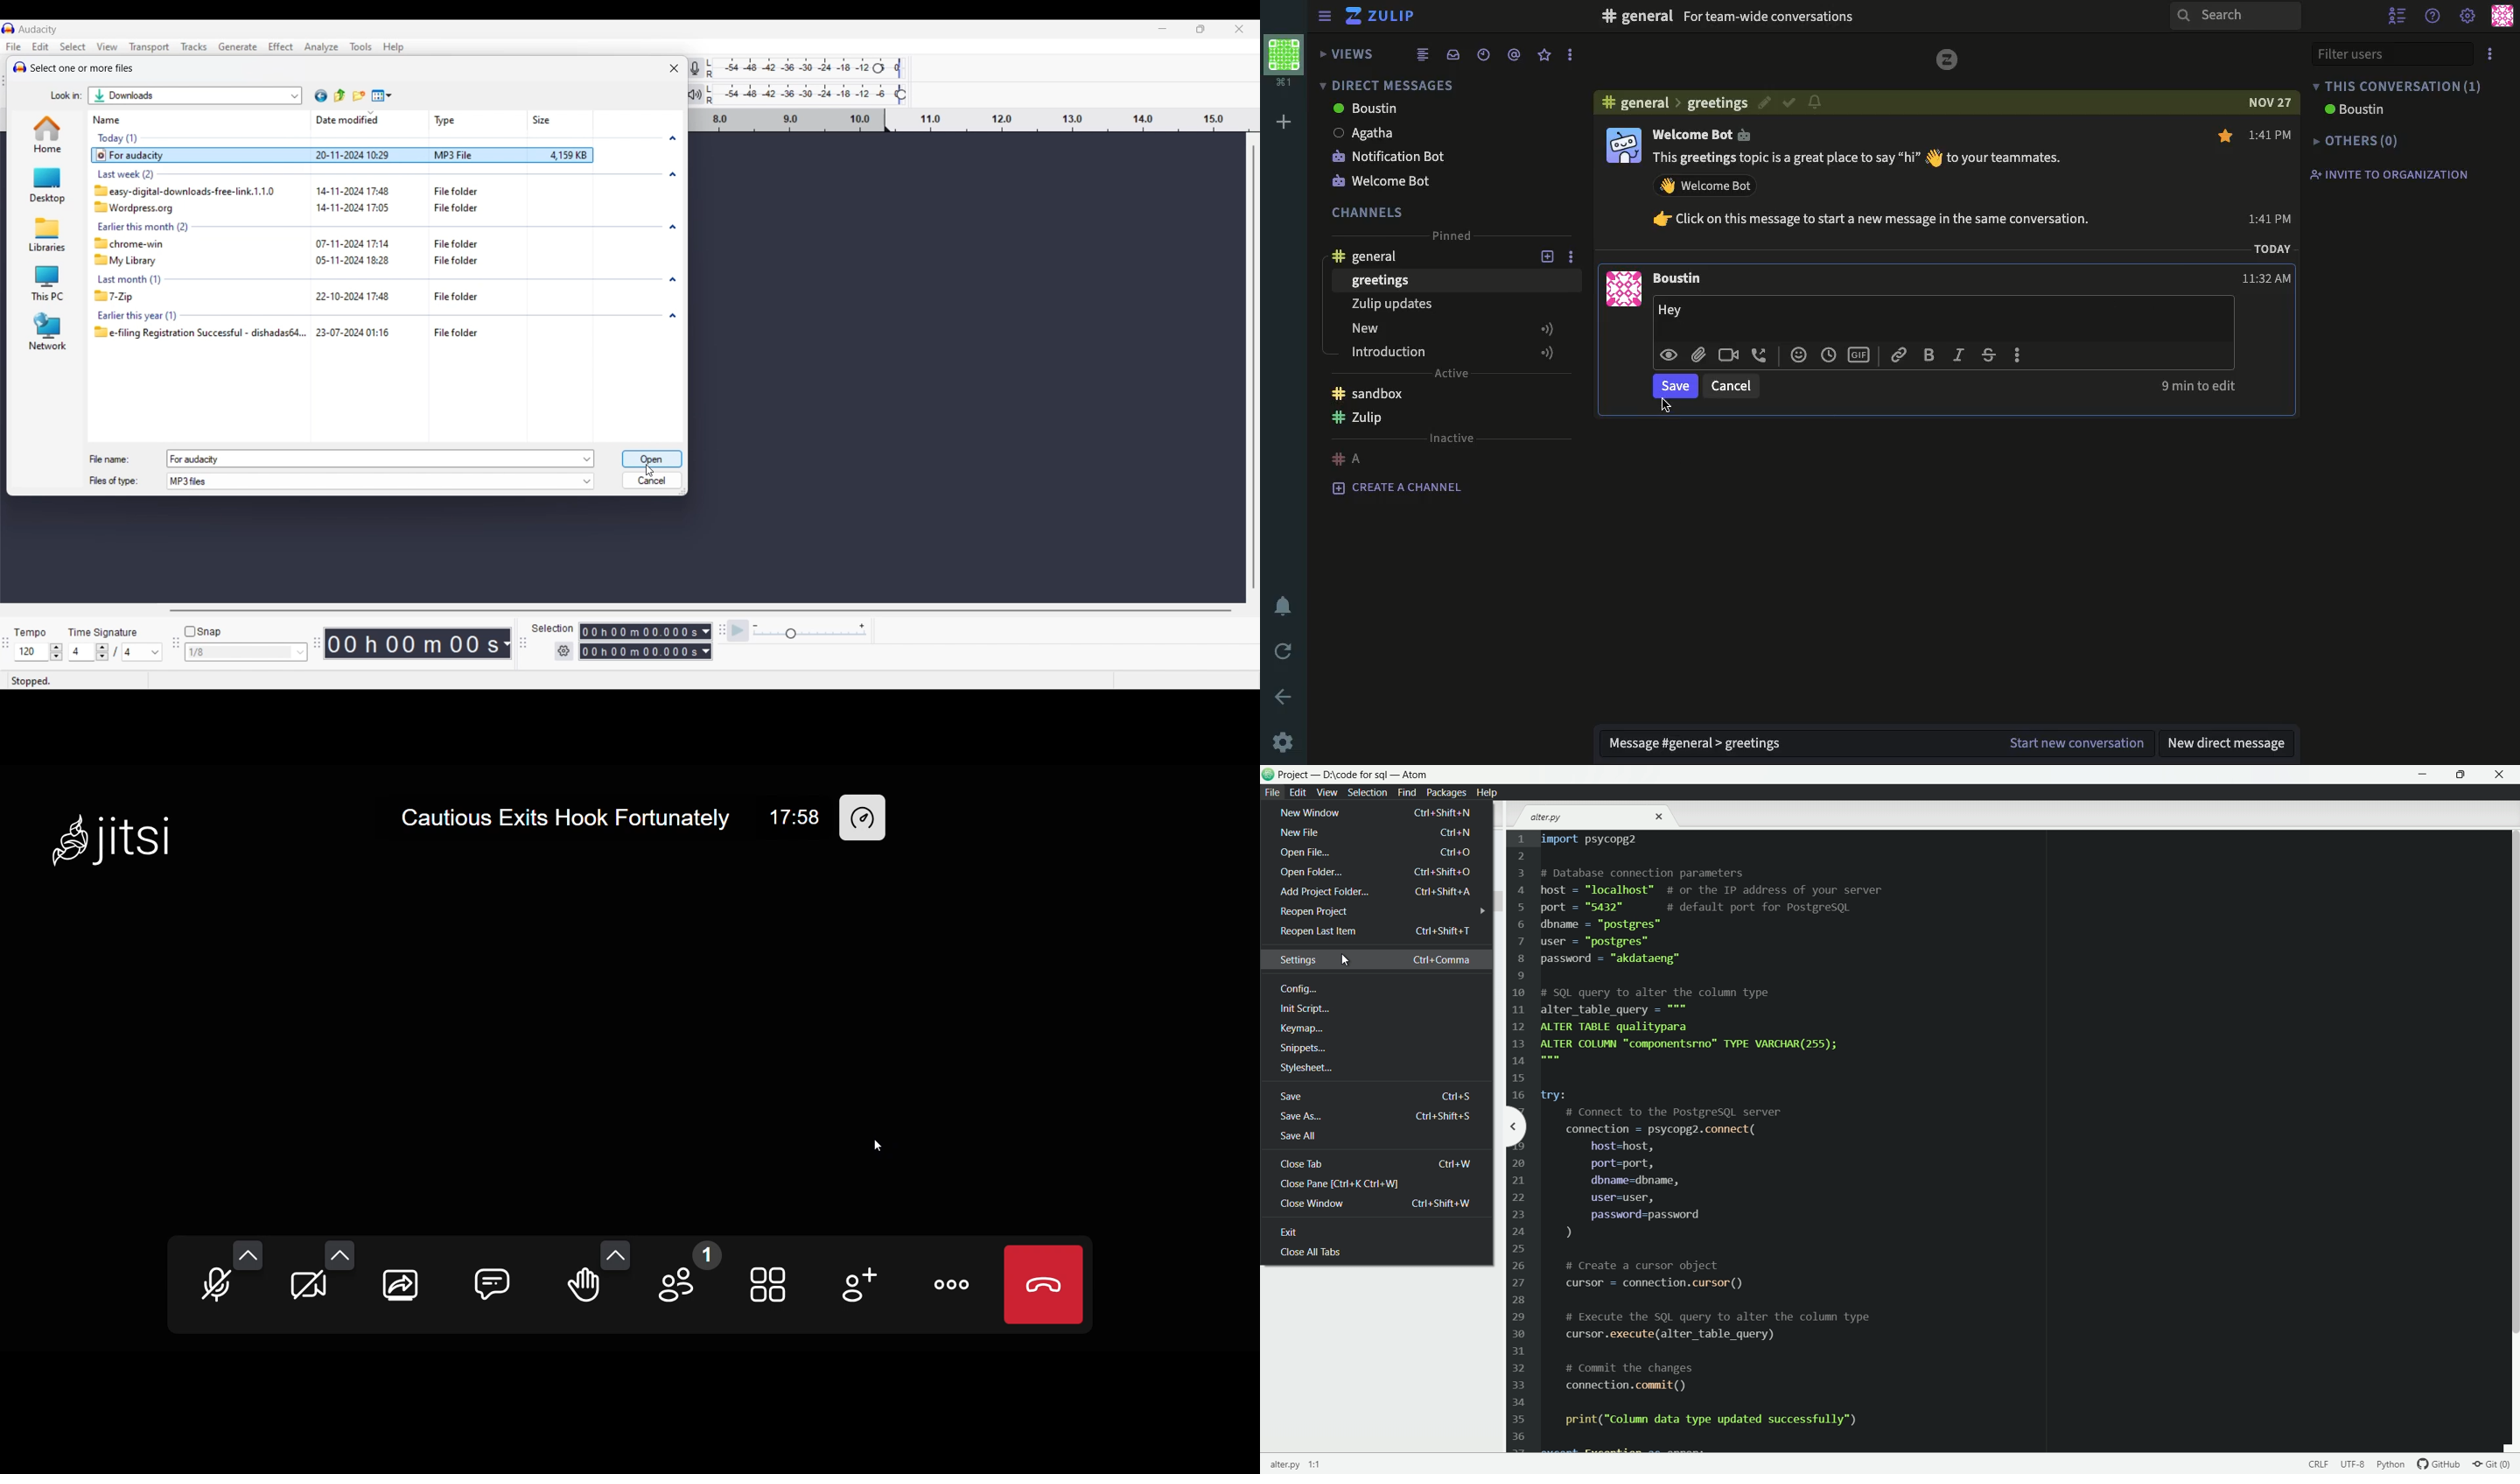 The height and width of the screenshot is (1484, 2520). I want to click on Scale to measure duration of recorded audio, so click(977, 121).